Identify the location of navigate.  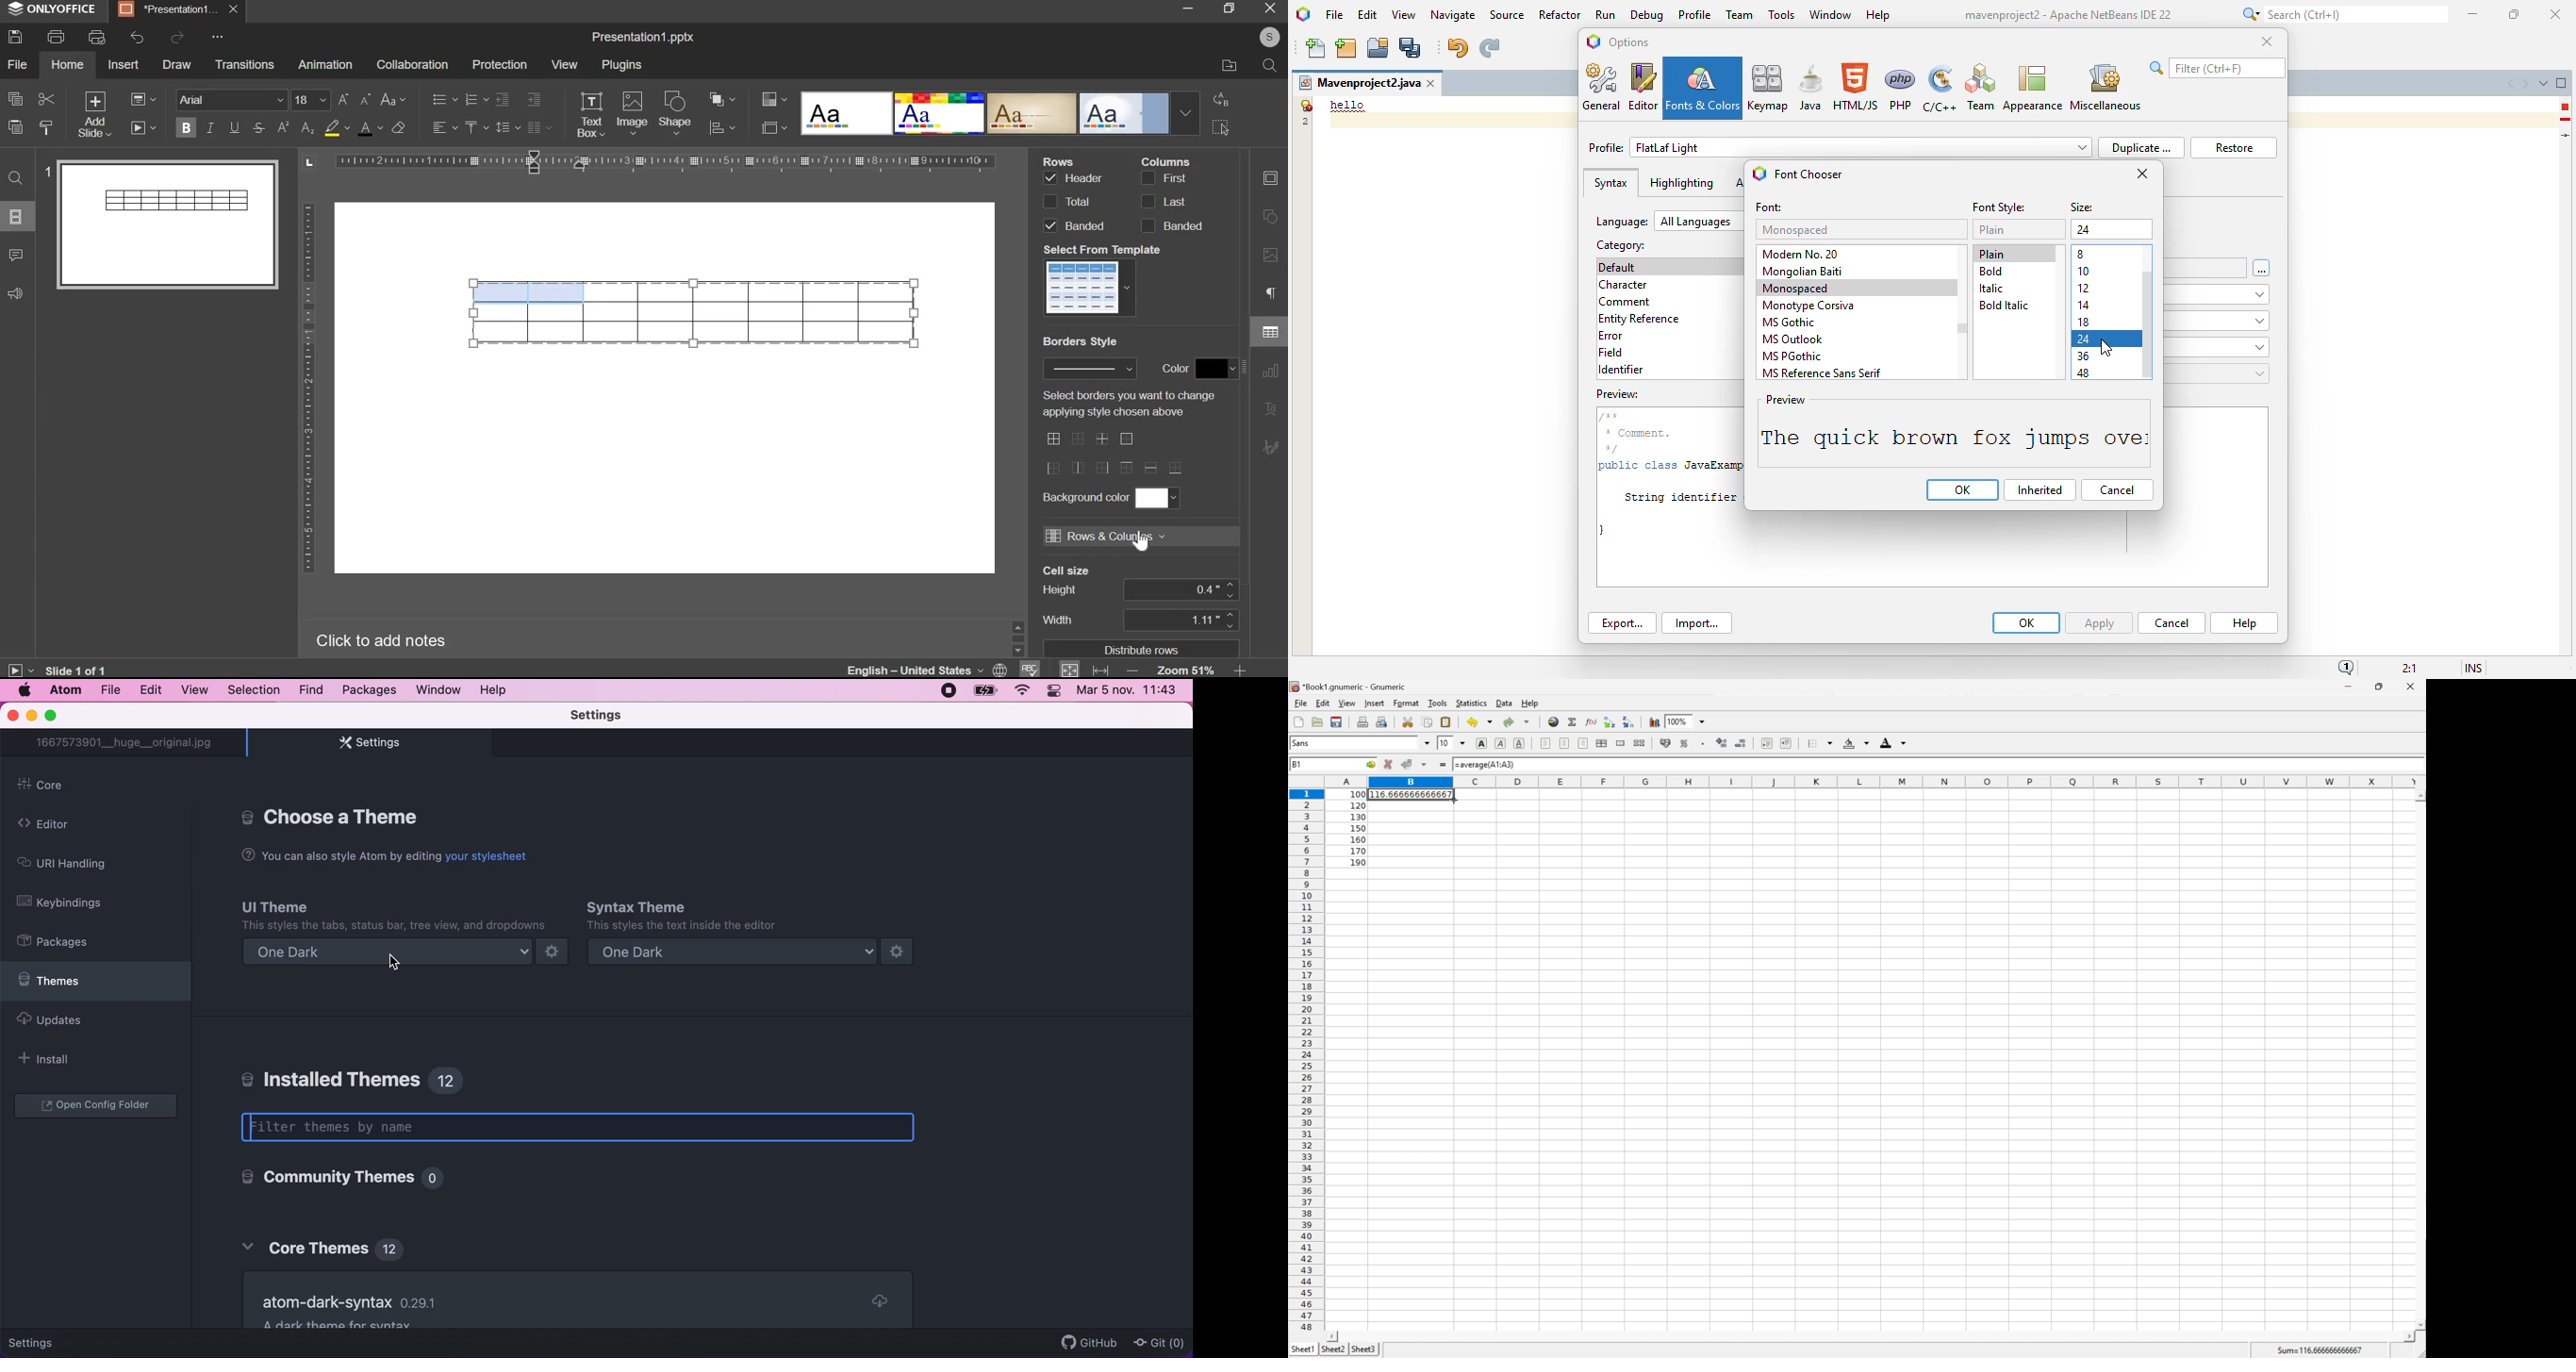
(1454, 15).